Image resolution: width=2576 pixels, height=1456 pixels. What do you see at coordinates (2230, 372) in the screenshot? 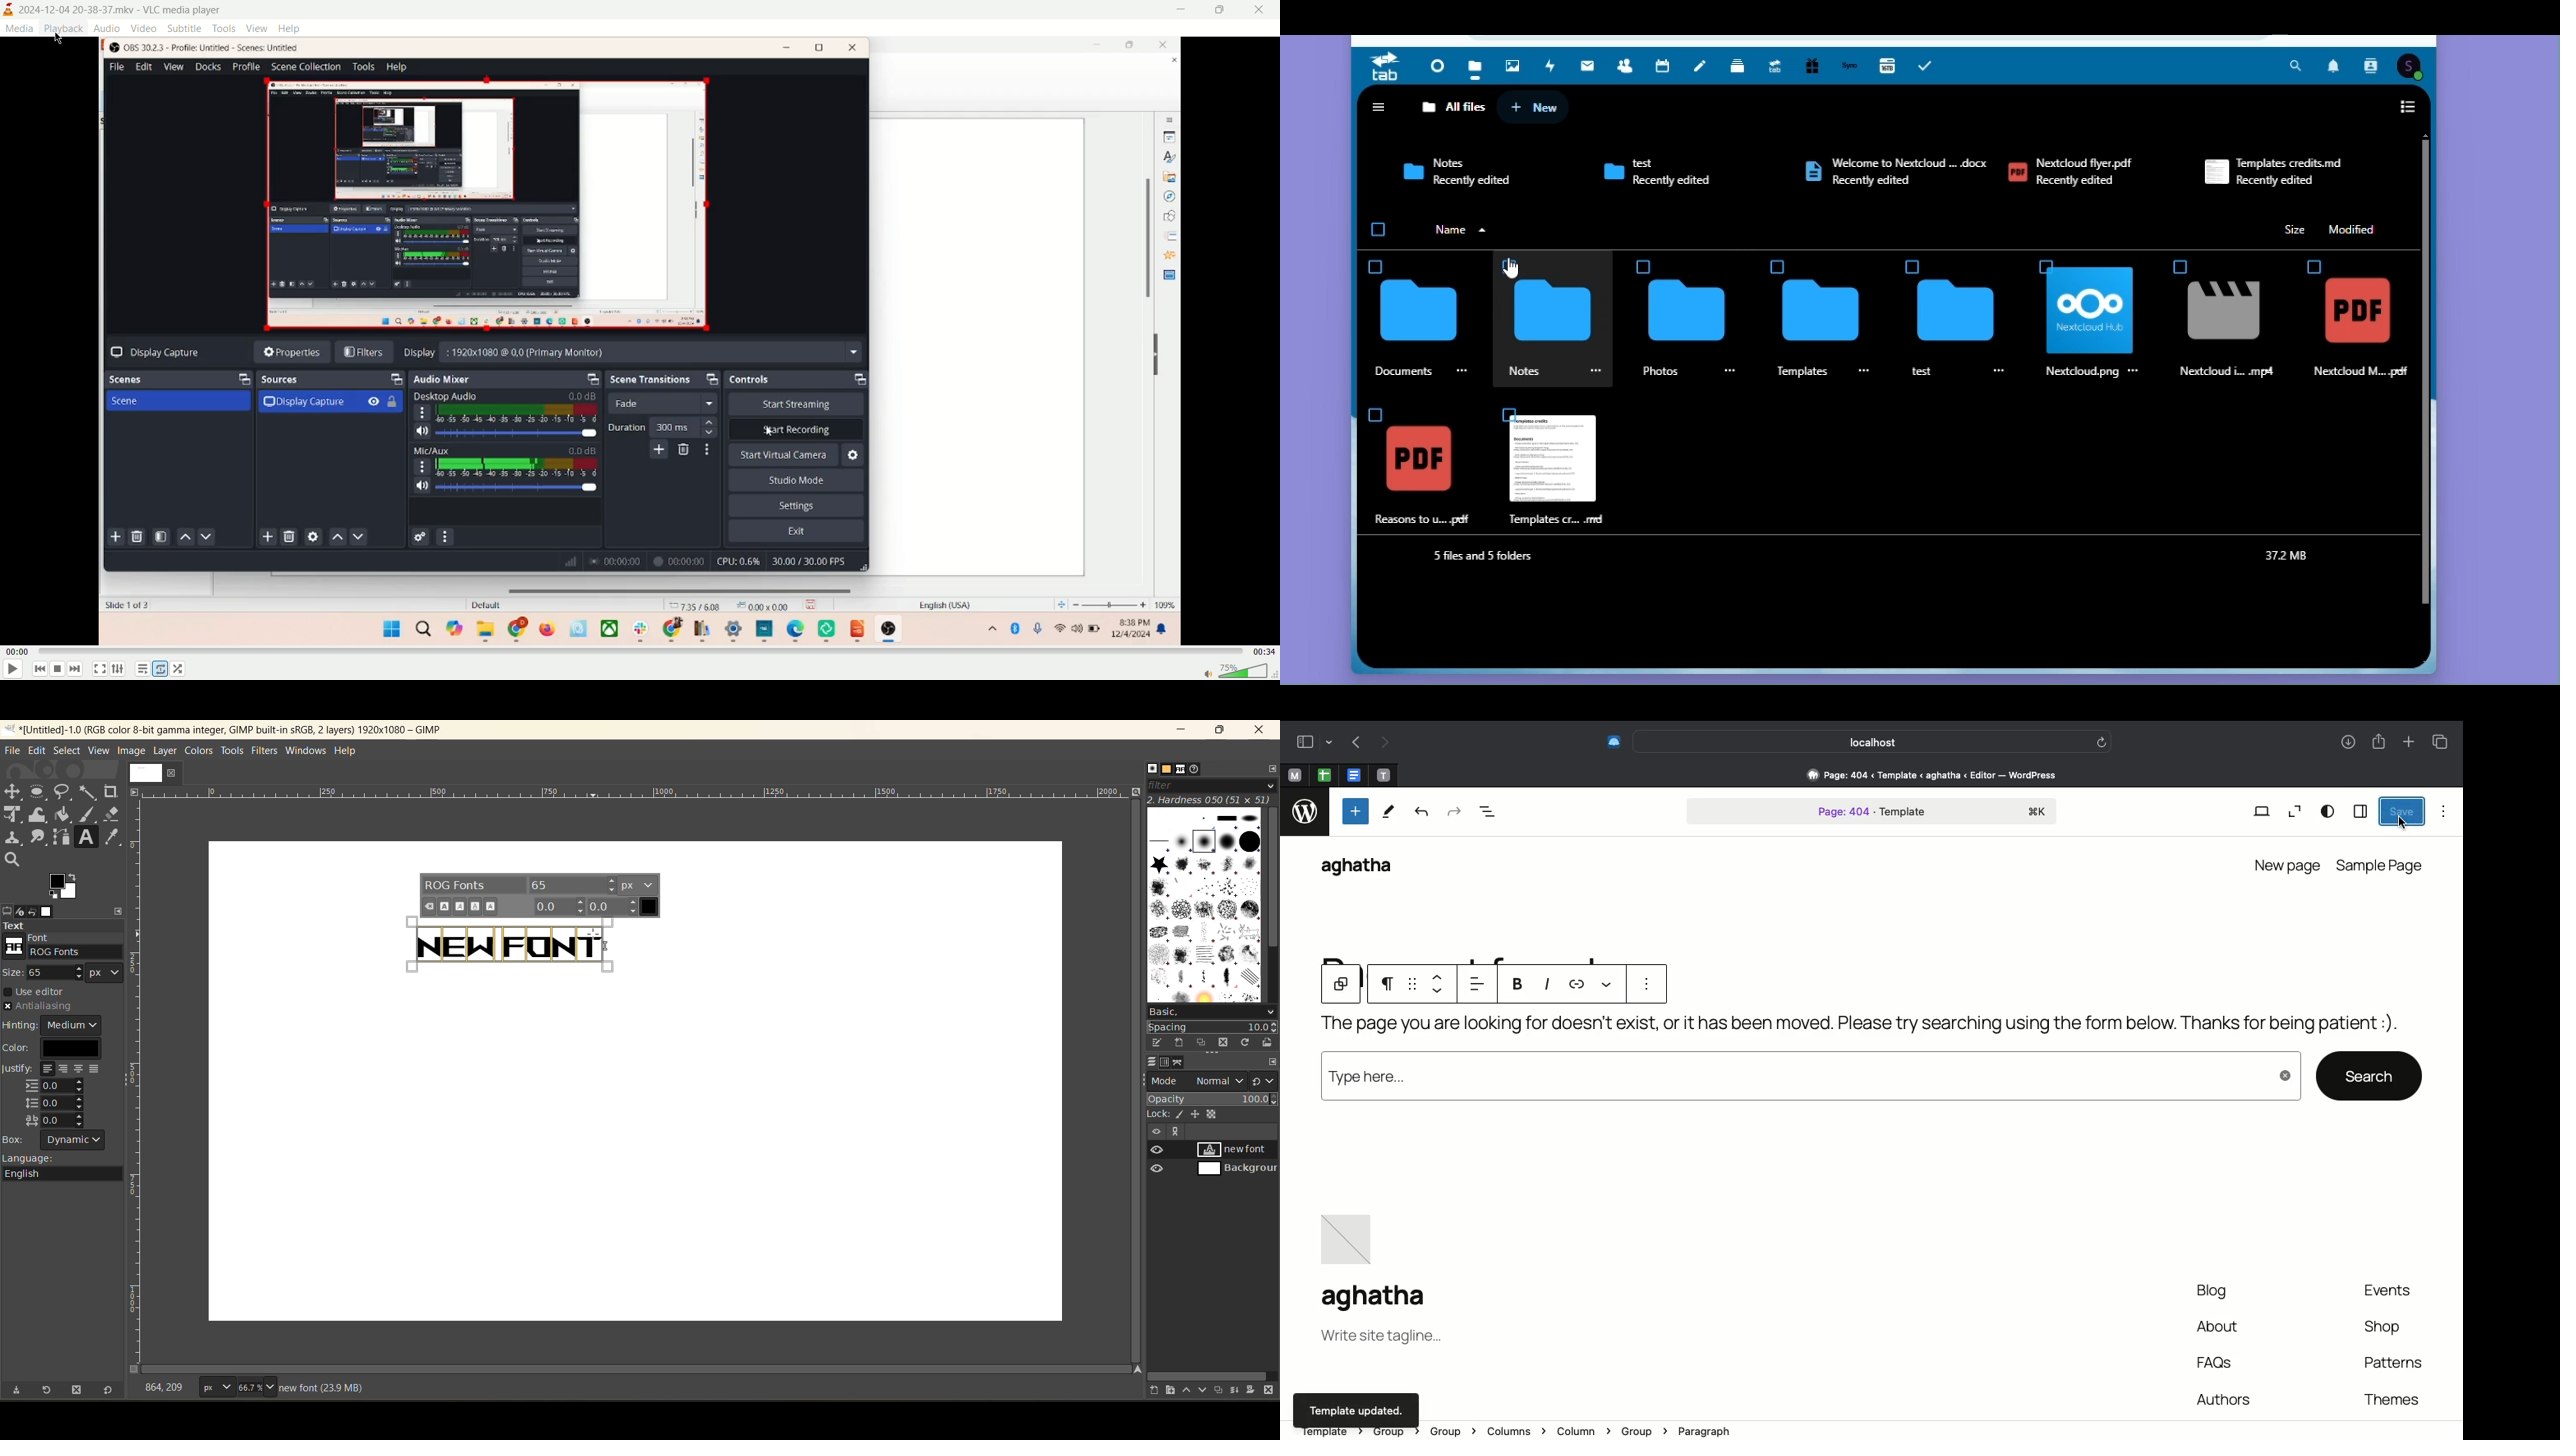
I see `Nextdoud i... .m` at bounding box center [2230, 372].